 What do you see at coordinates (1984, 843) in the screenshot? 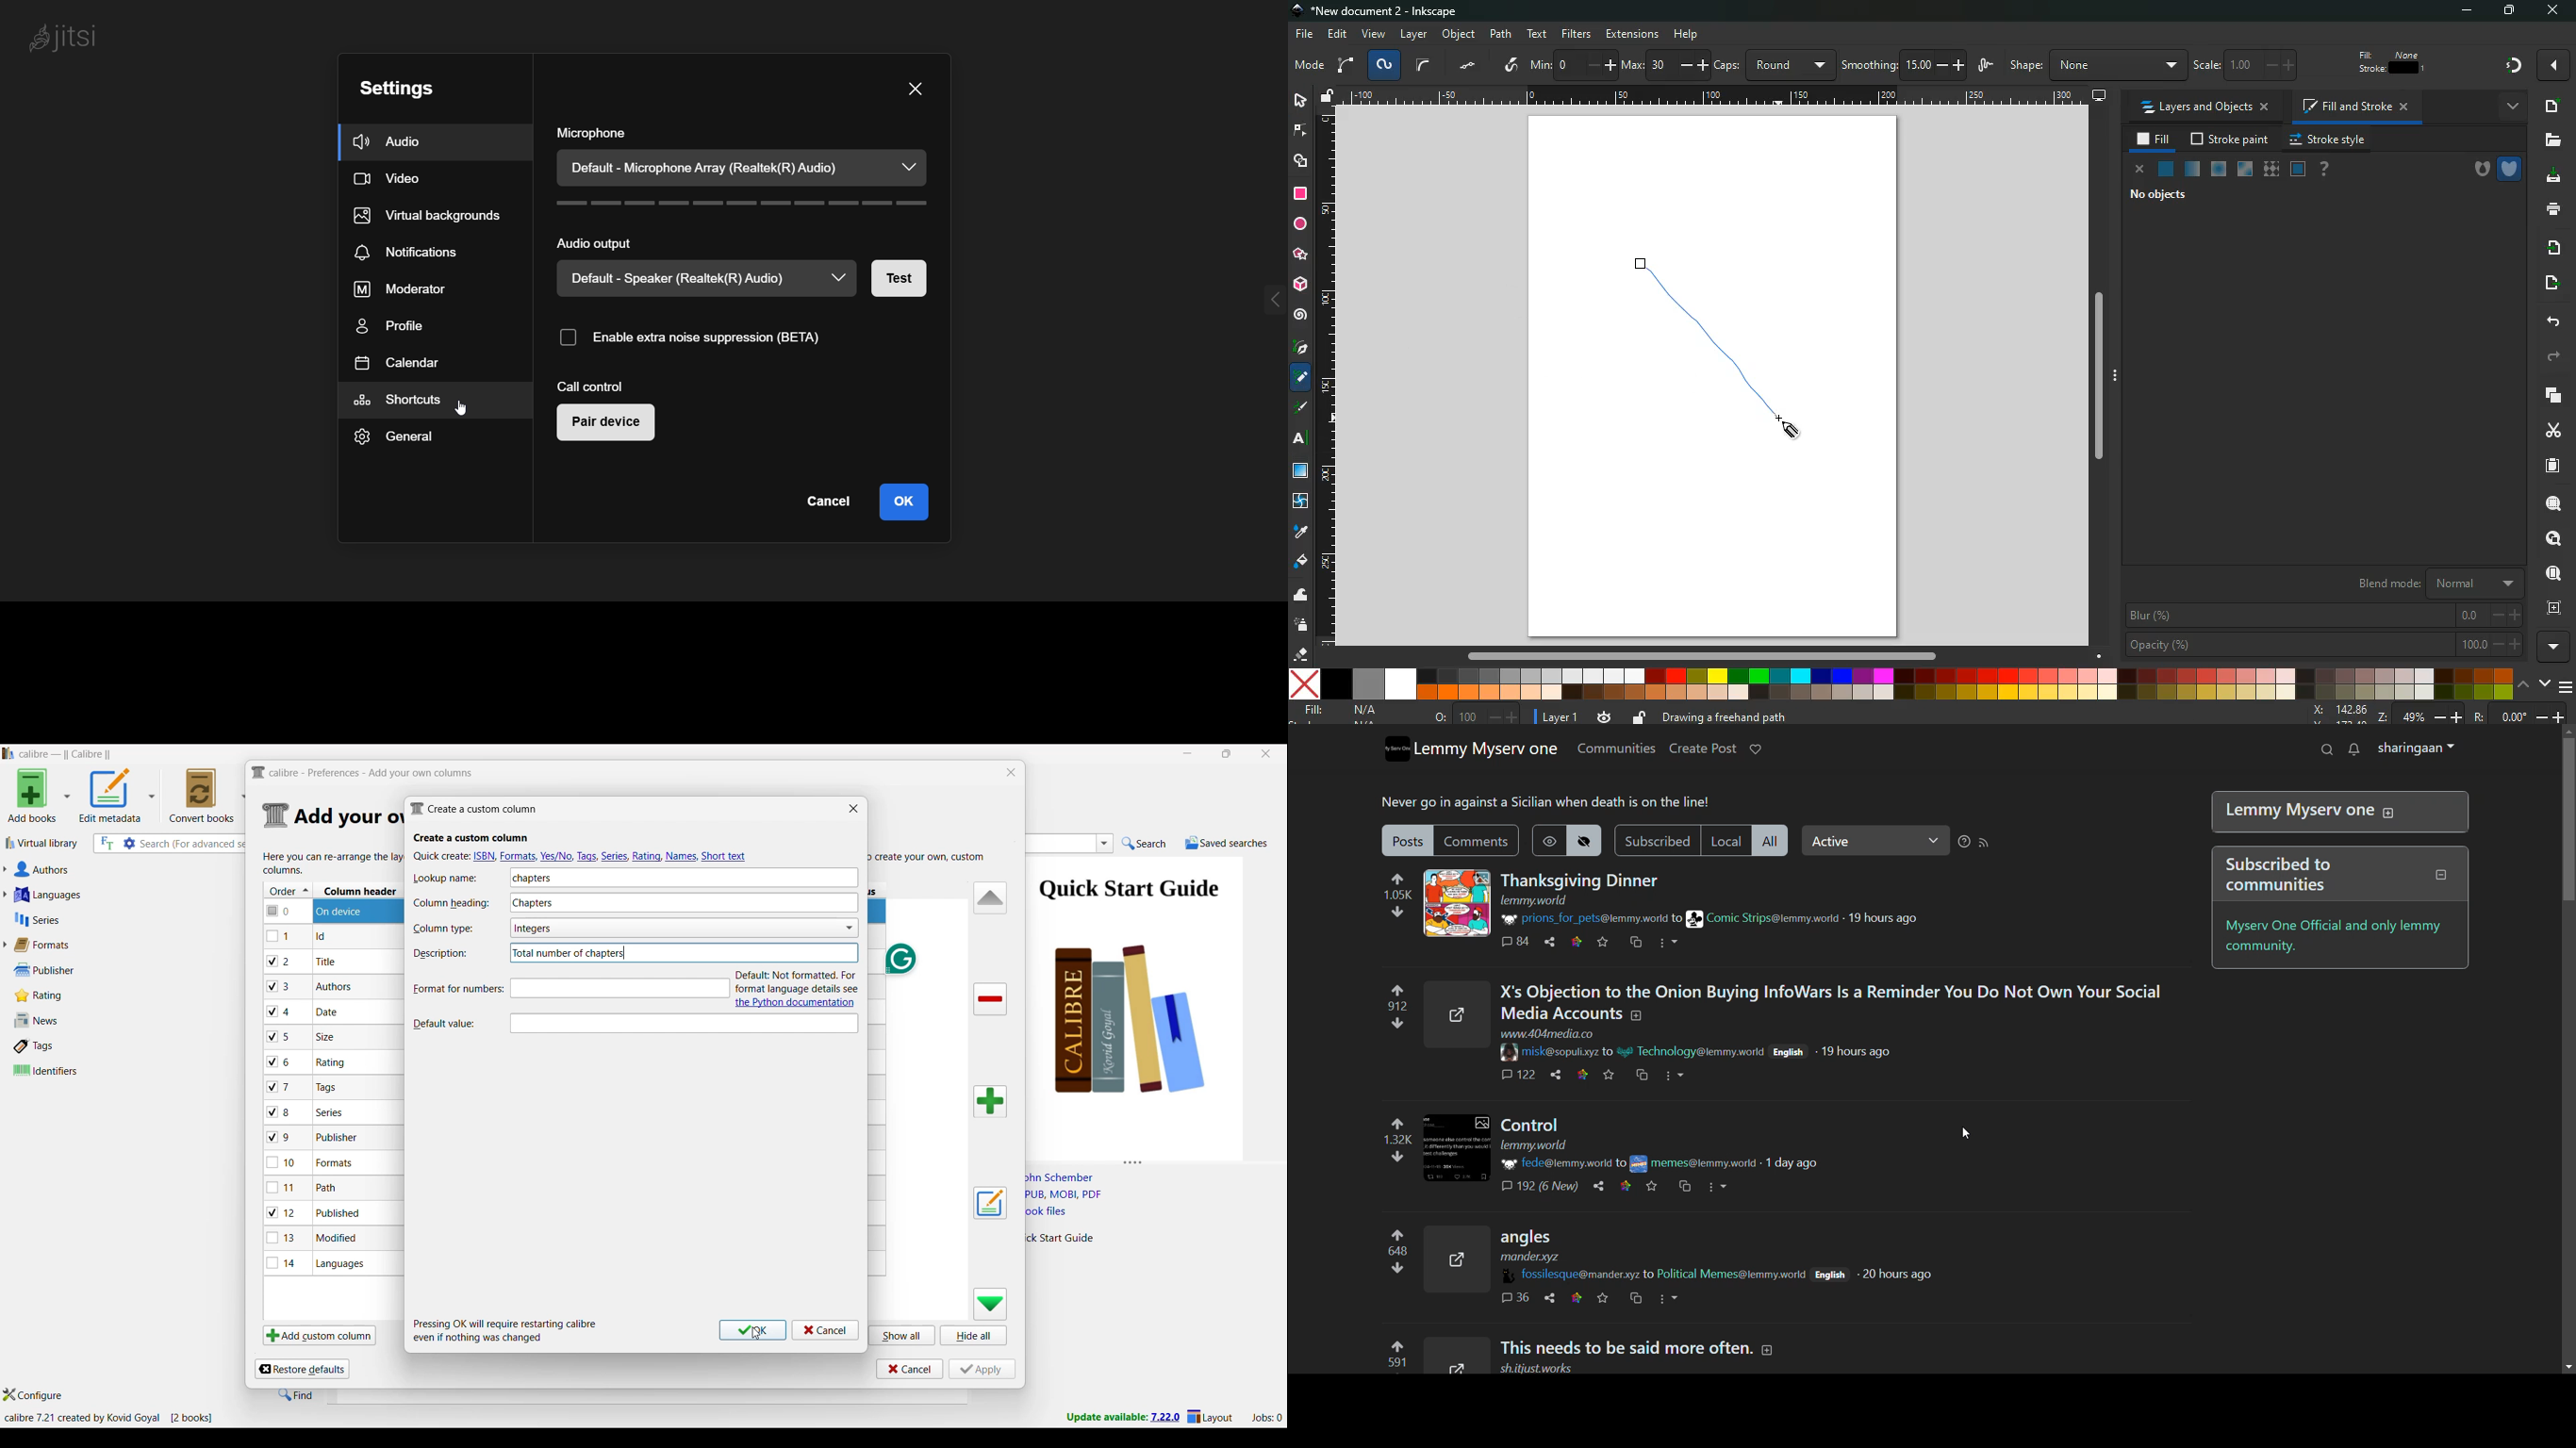
I see `rss` at bounding box center [1984, 843].